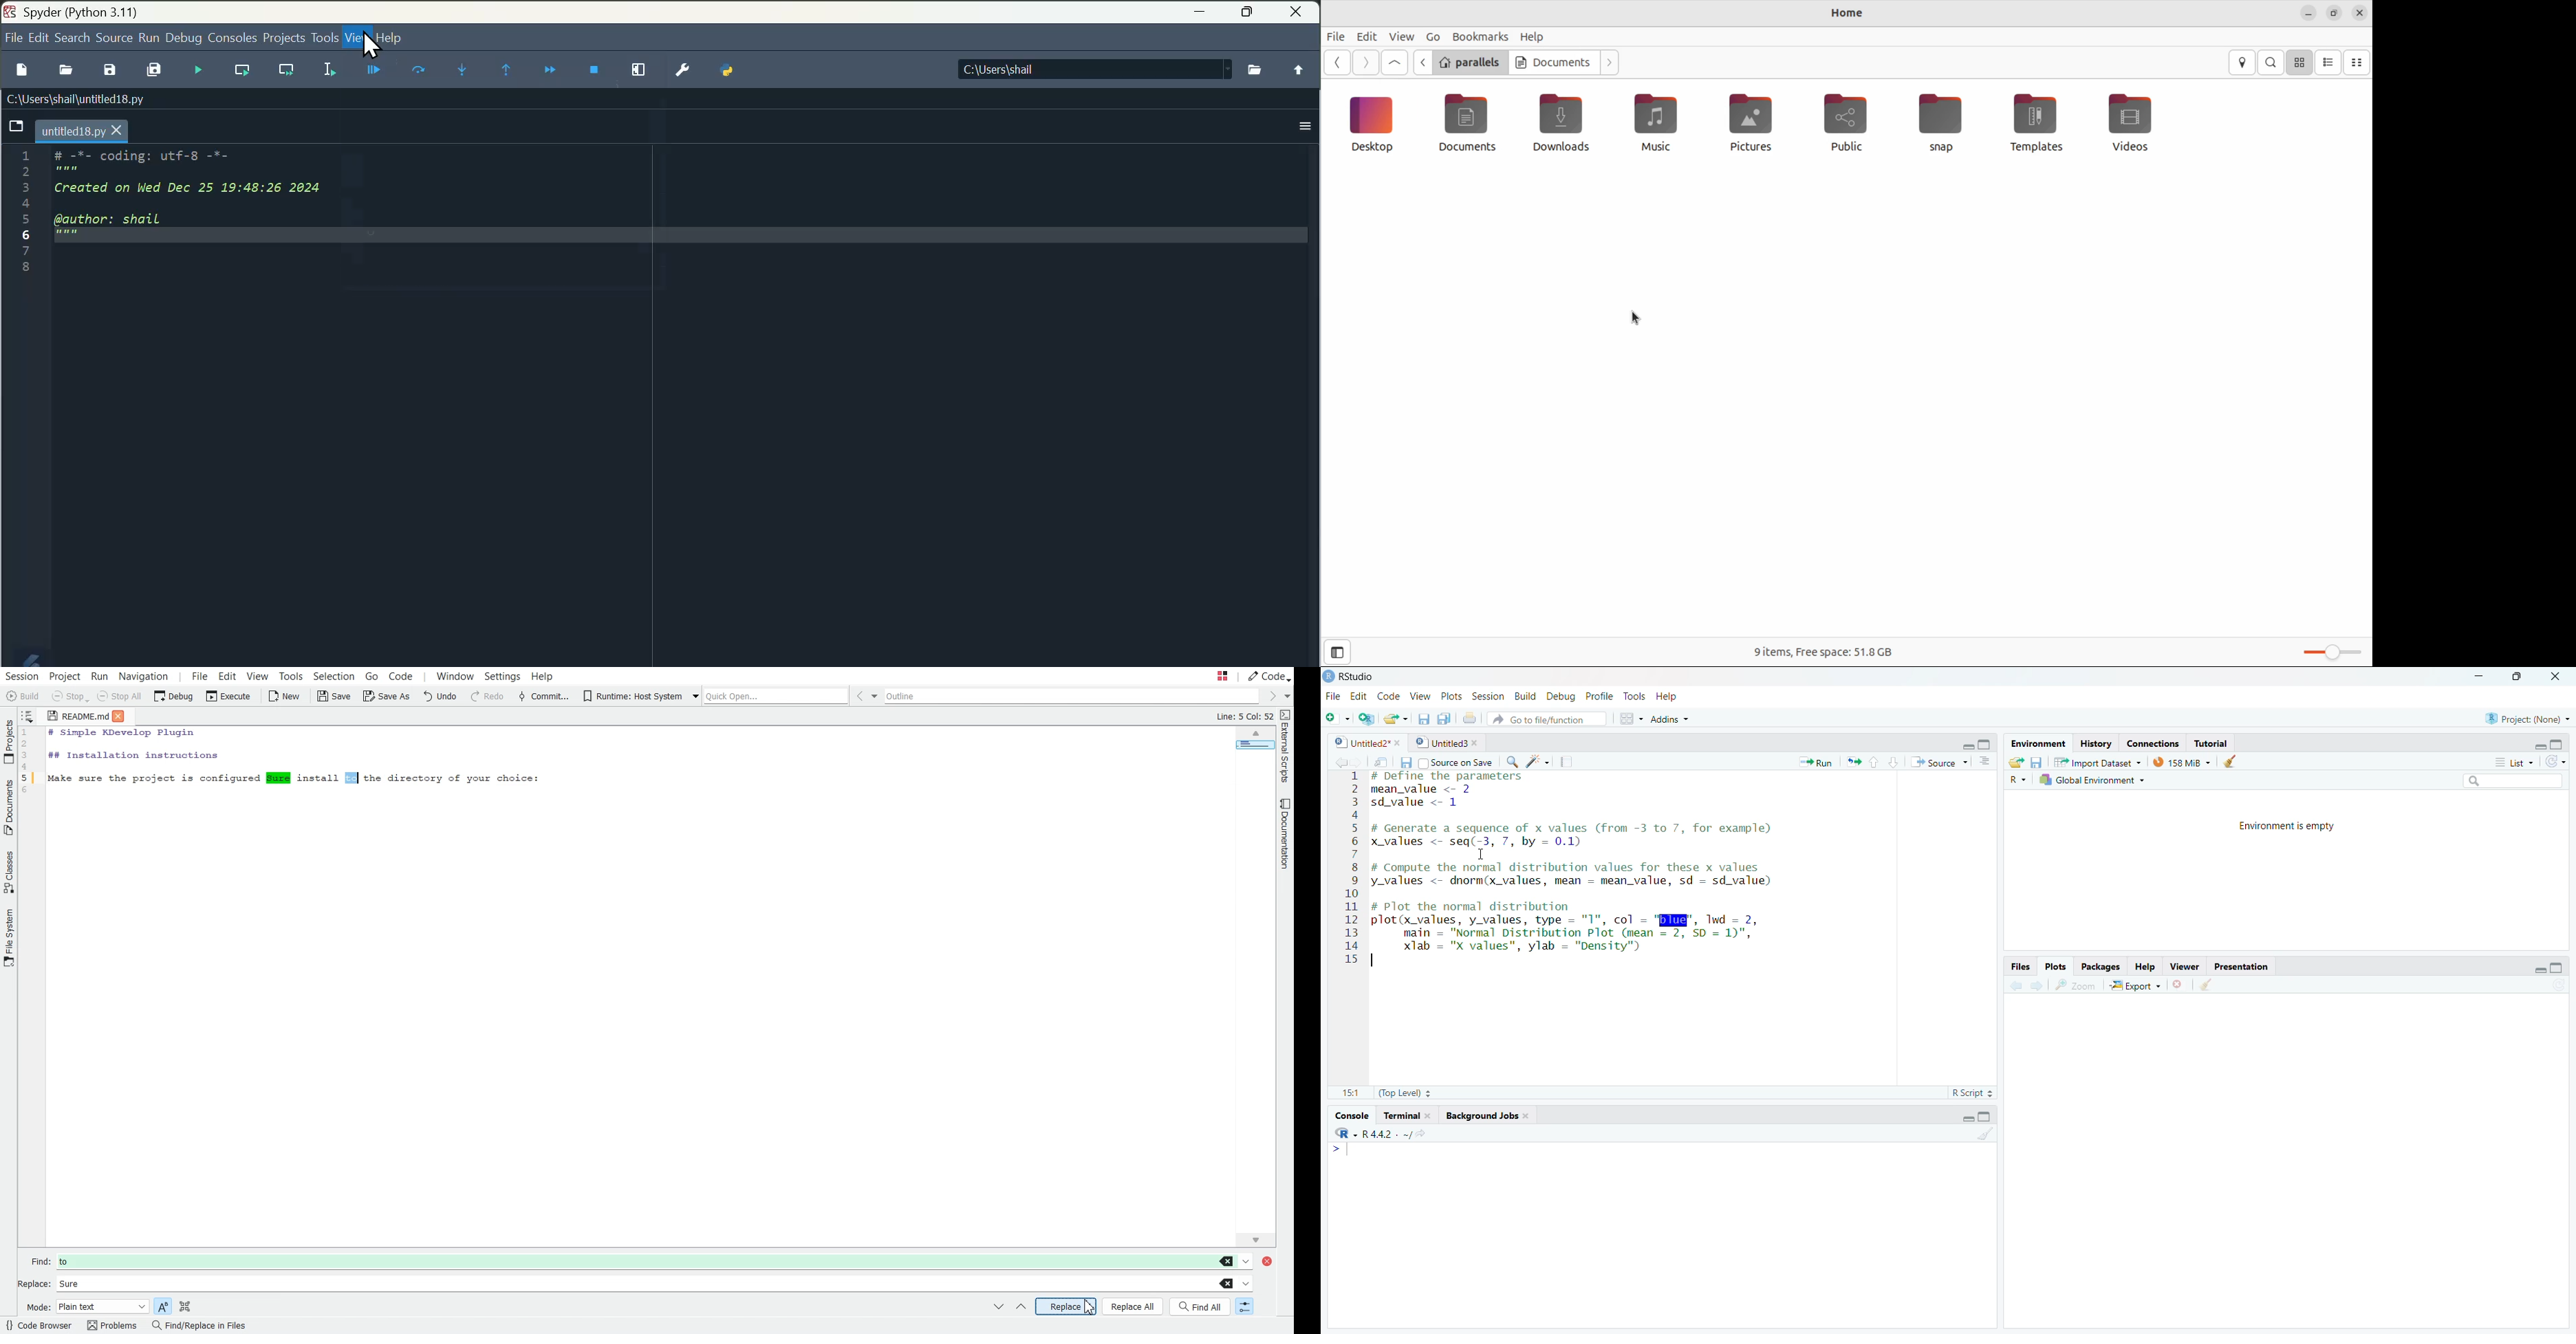 Image resolution: width=2576 pixels, height=1344 pixels. Describe the element at coordinates (82, 129) in the screenshot. I see `untitled18.Py` at that location.